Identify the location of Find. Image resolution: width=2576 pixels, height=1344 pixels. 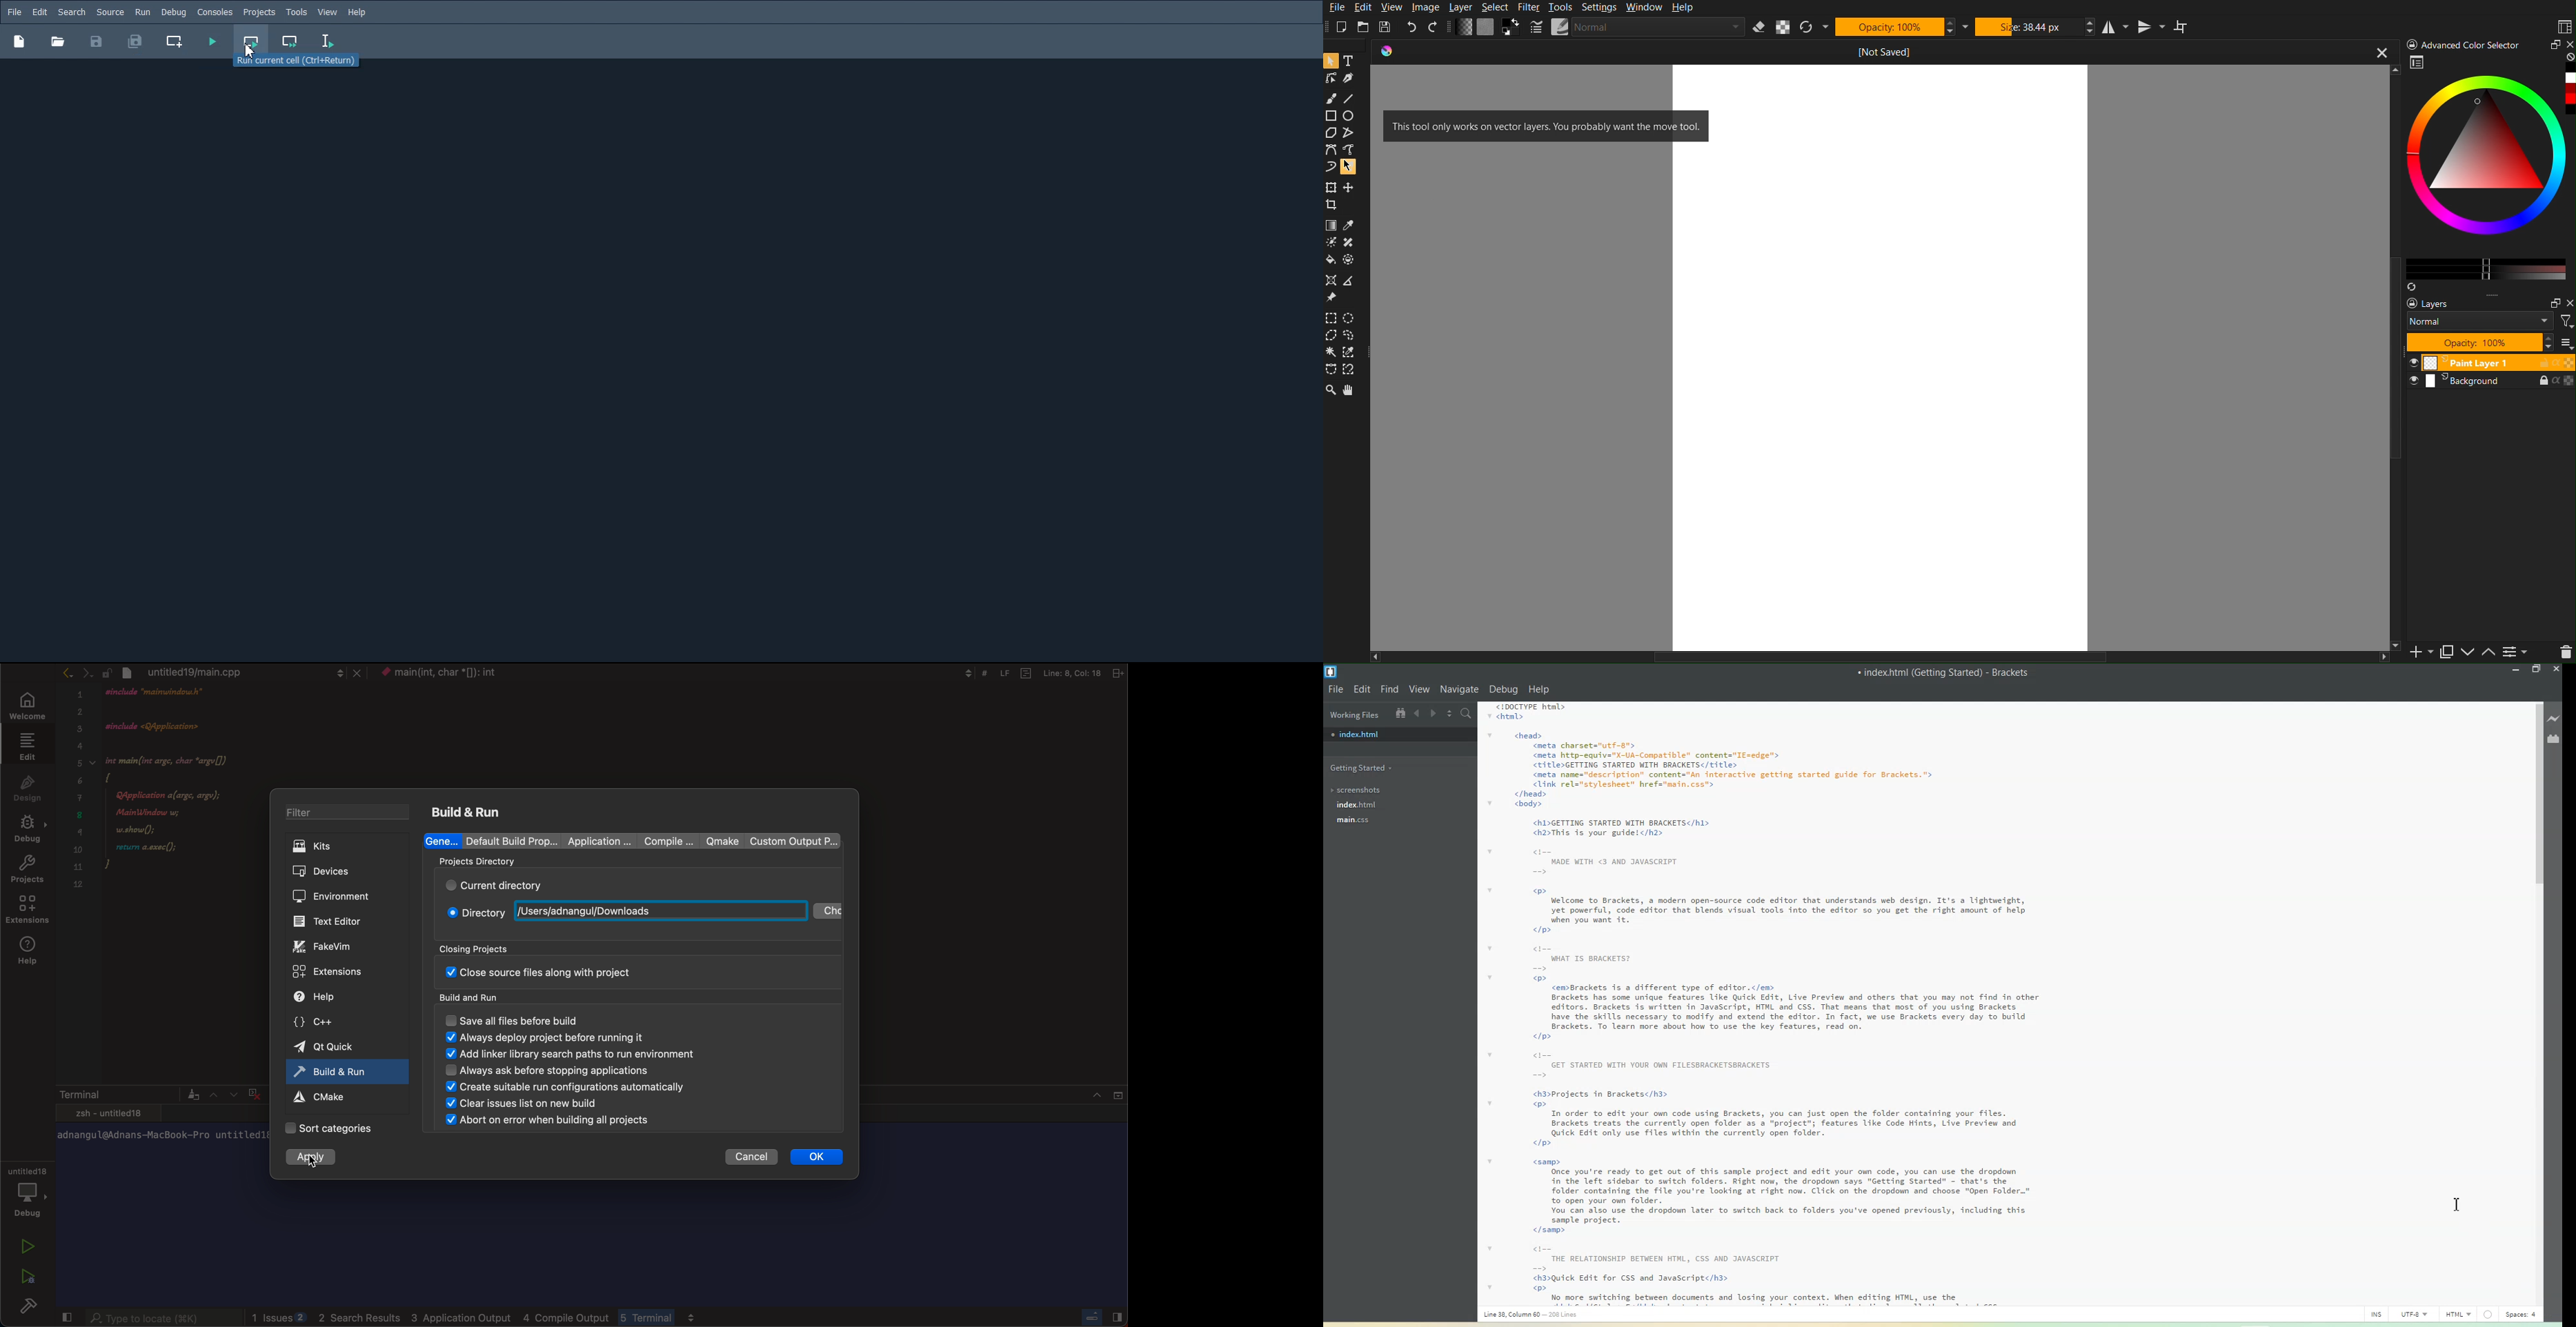
(1389, 689).